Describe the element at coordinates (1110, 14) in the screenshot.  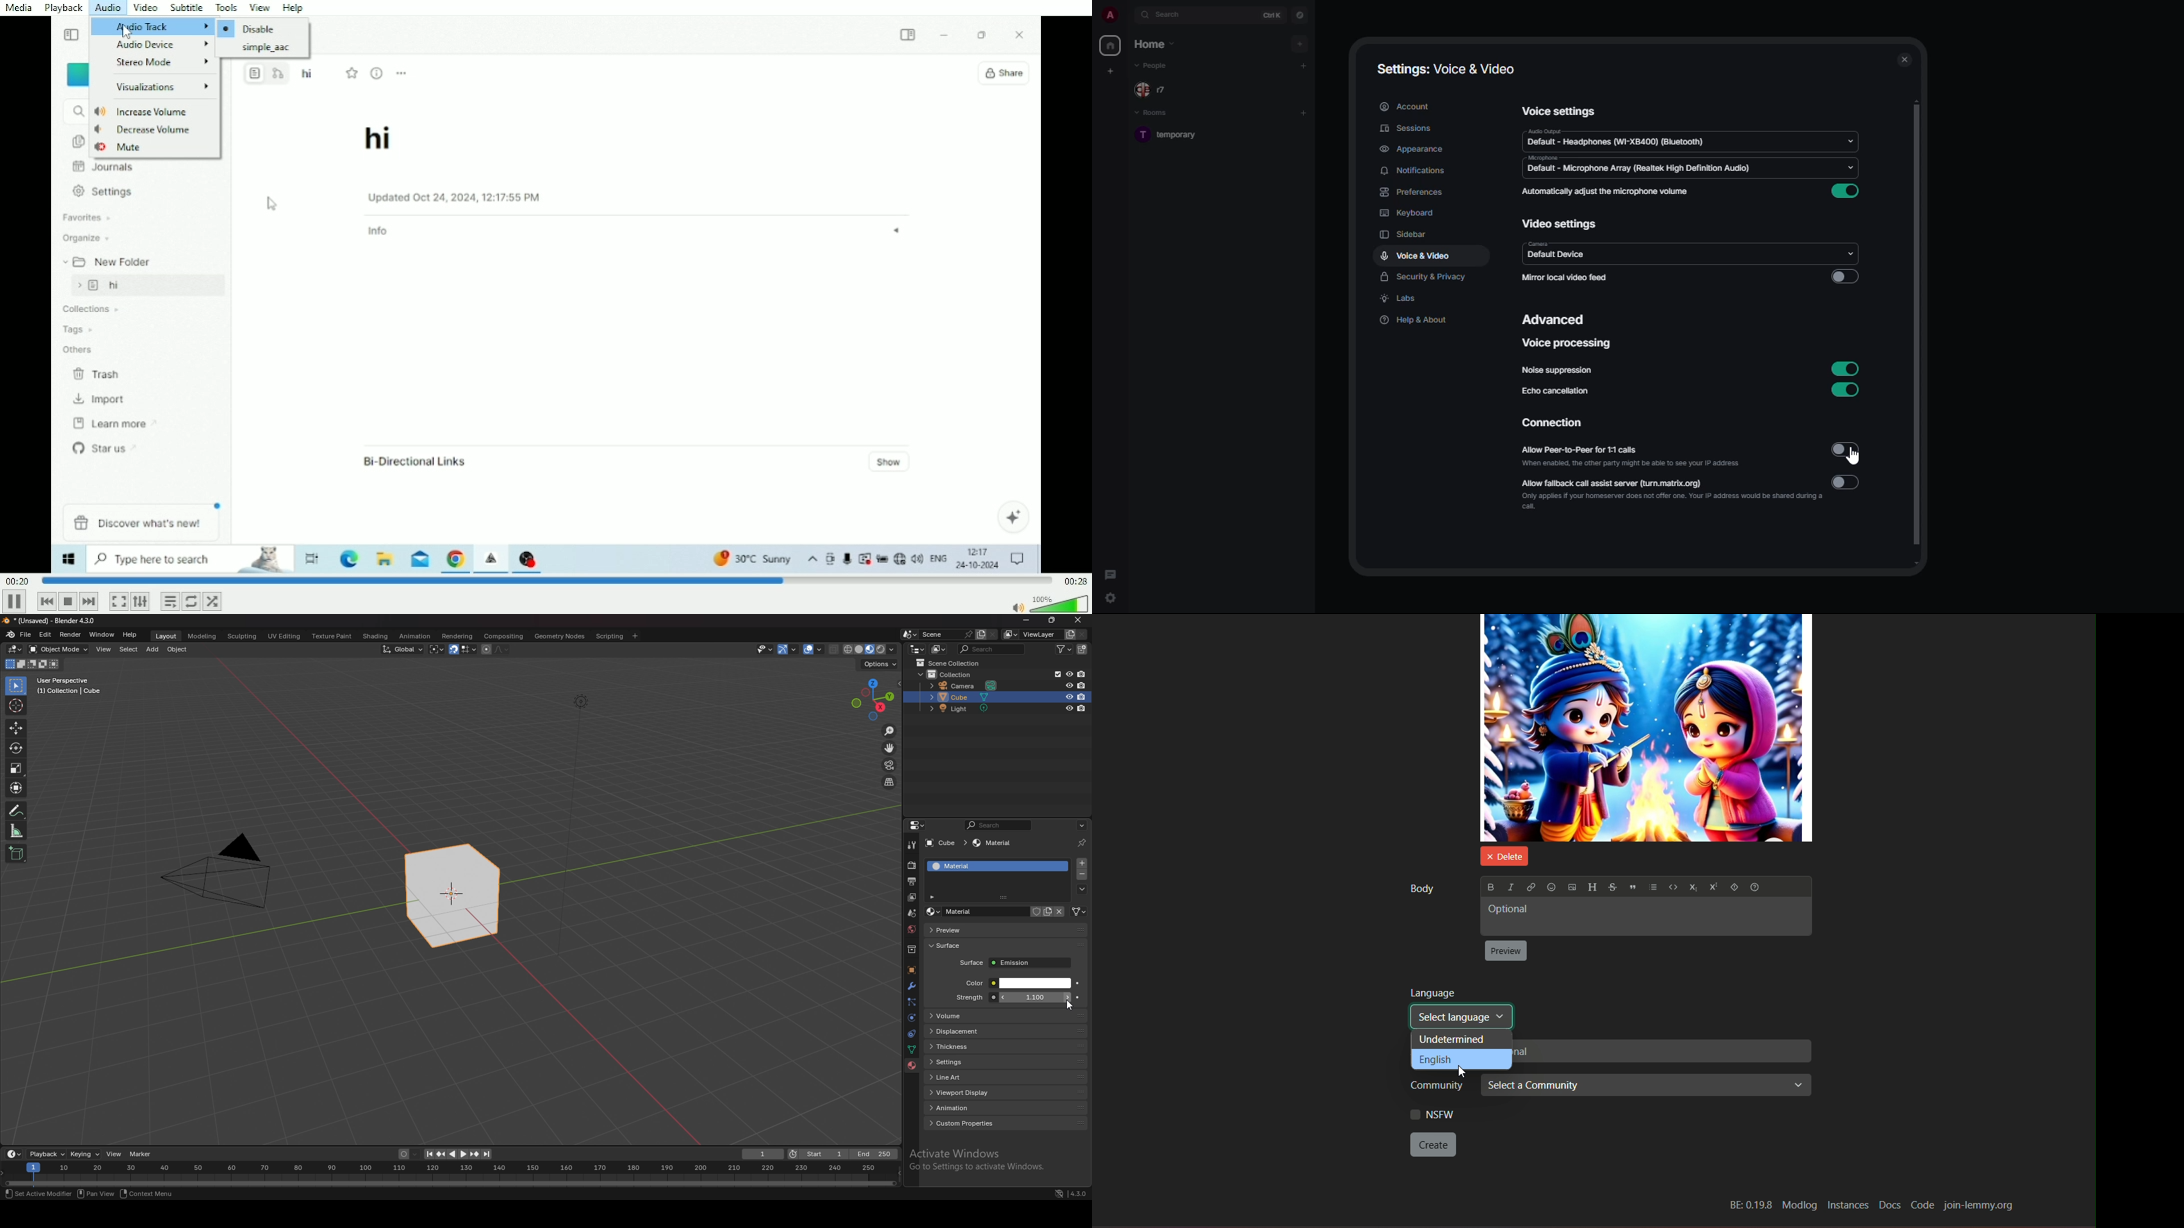
I see `a` at that location.